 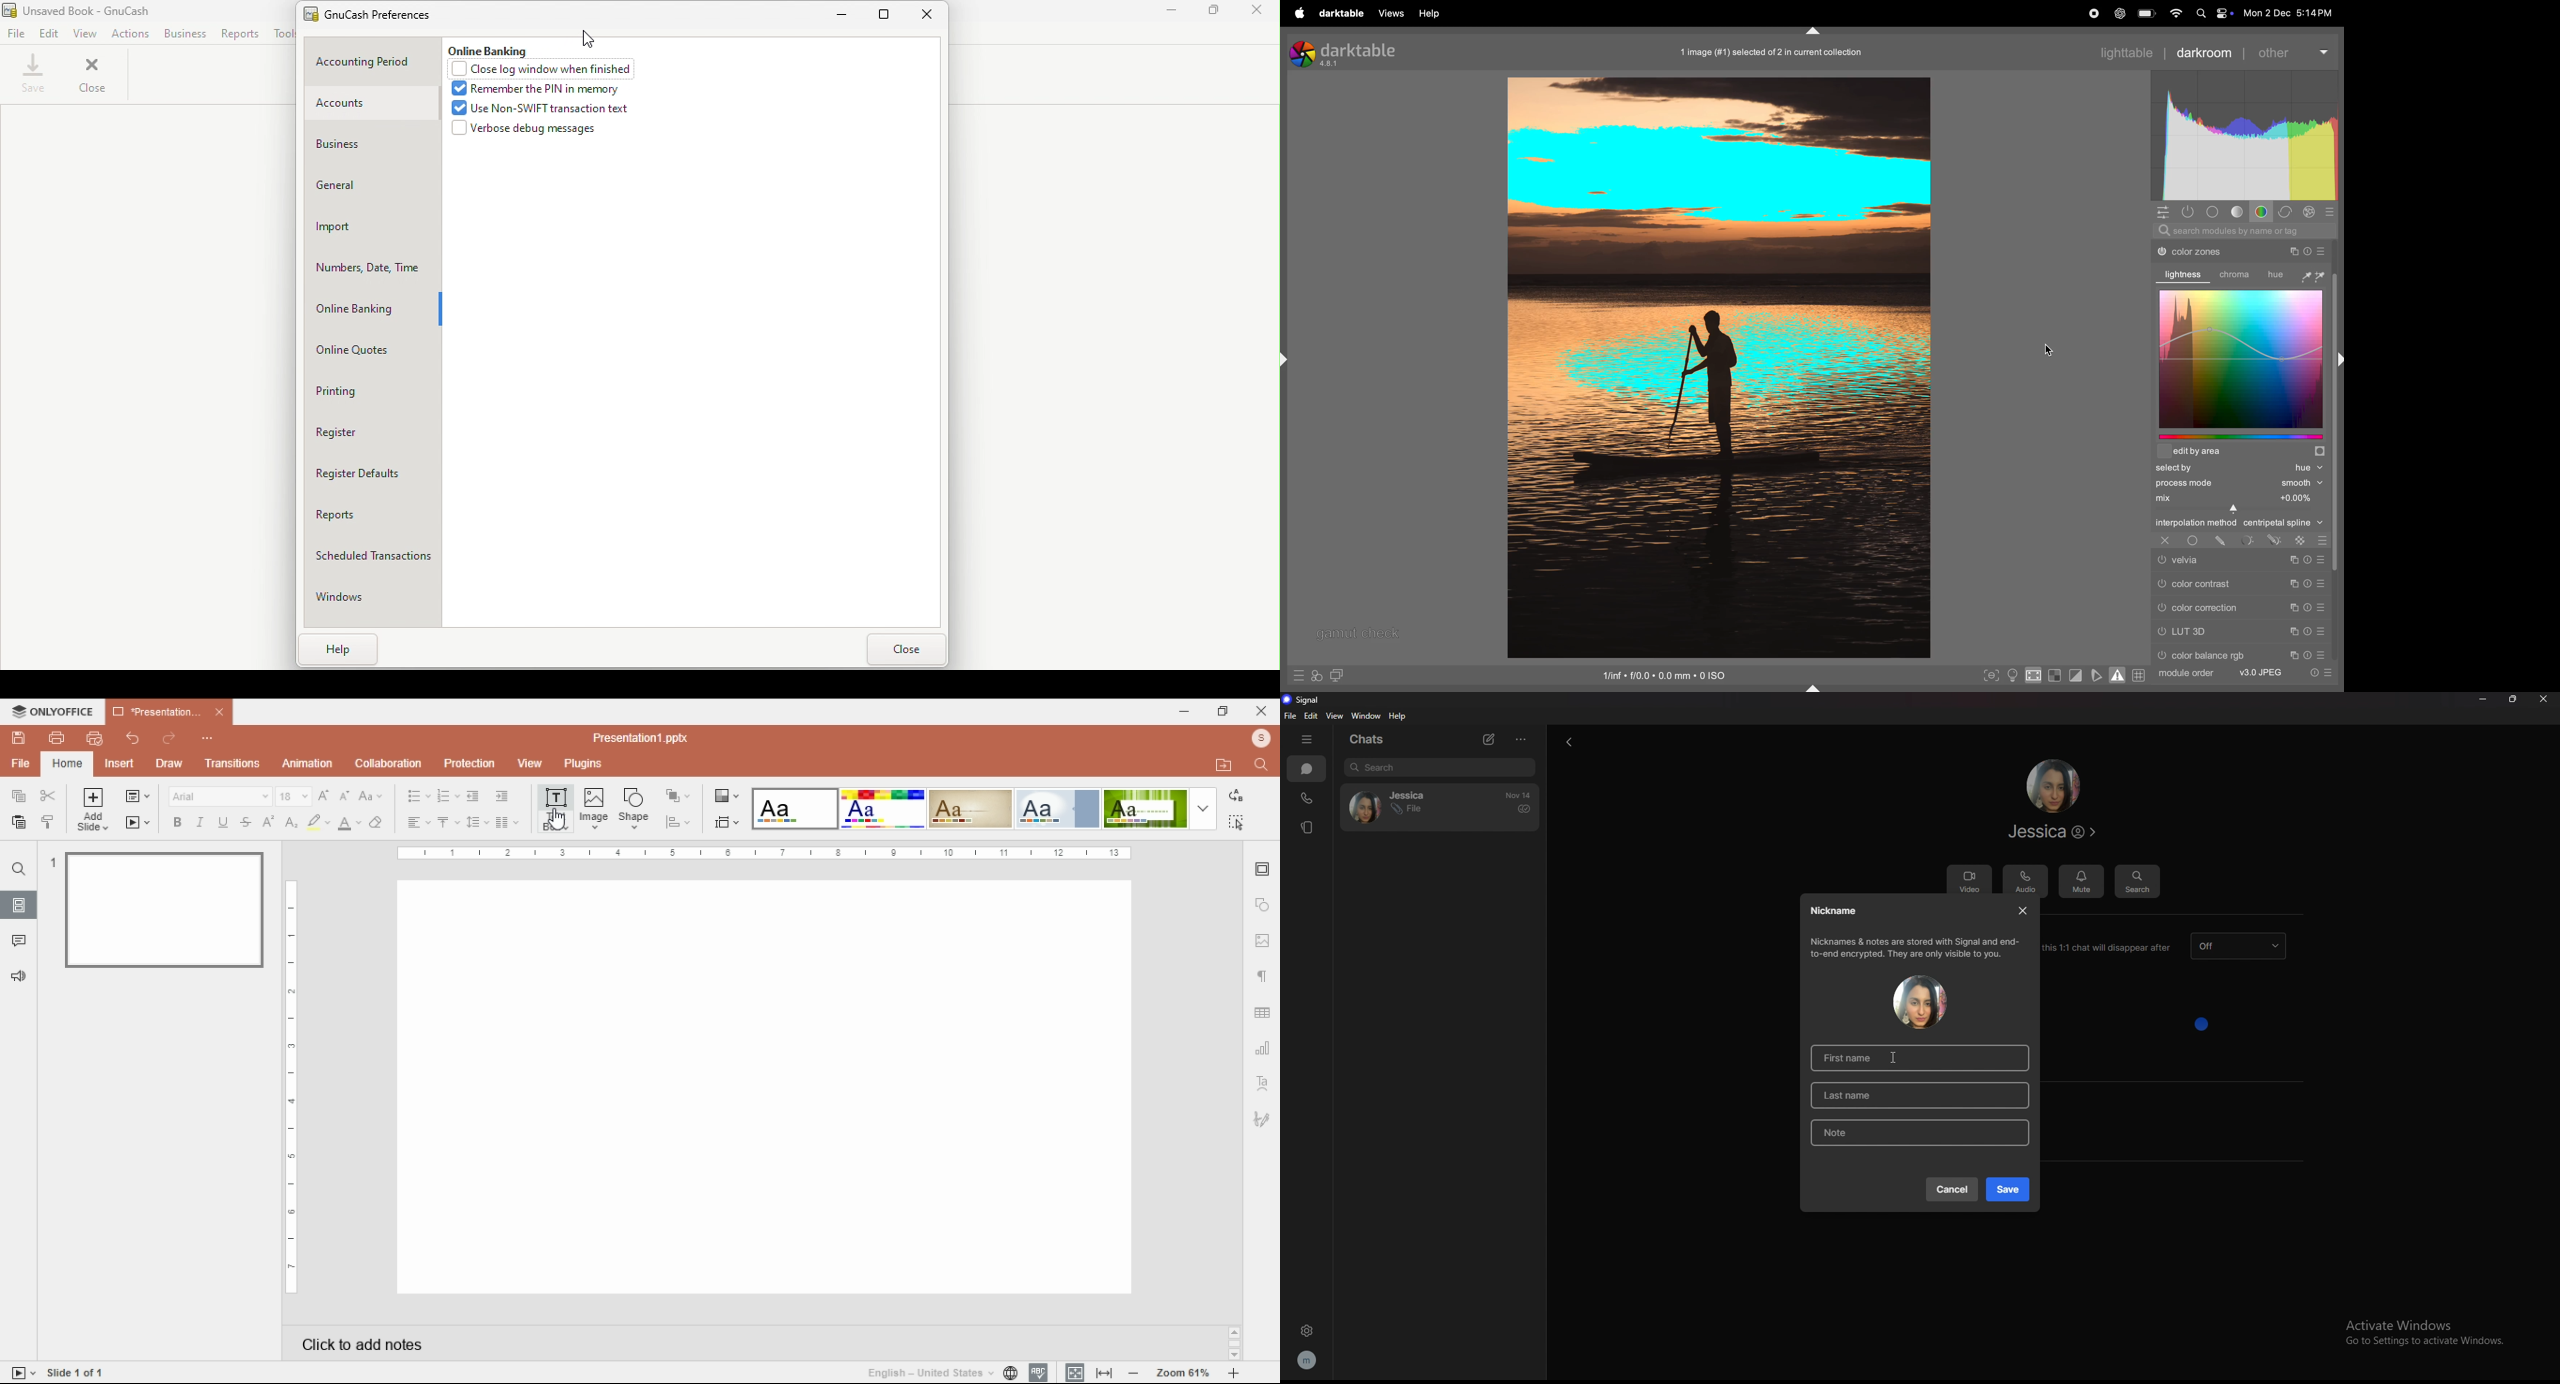 I want to click on increment font size, so click(x=325, y=794).